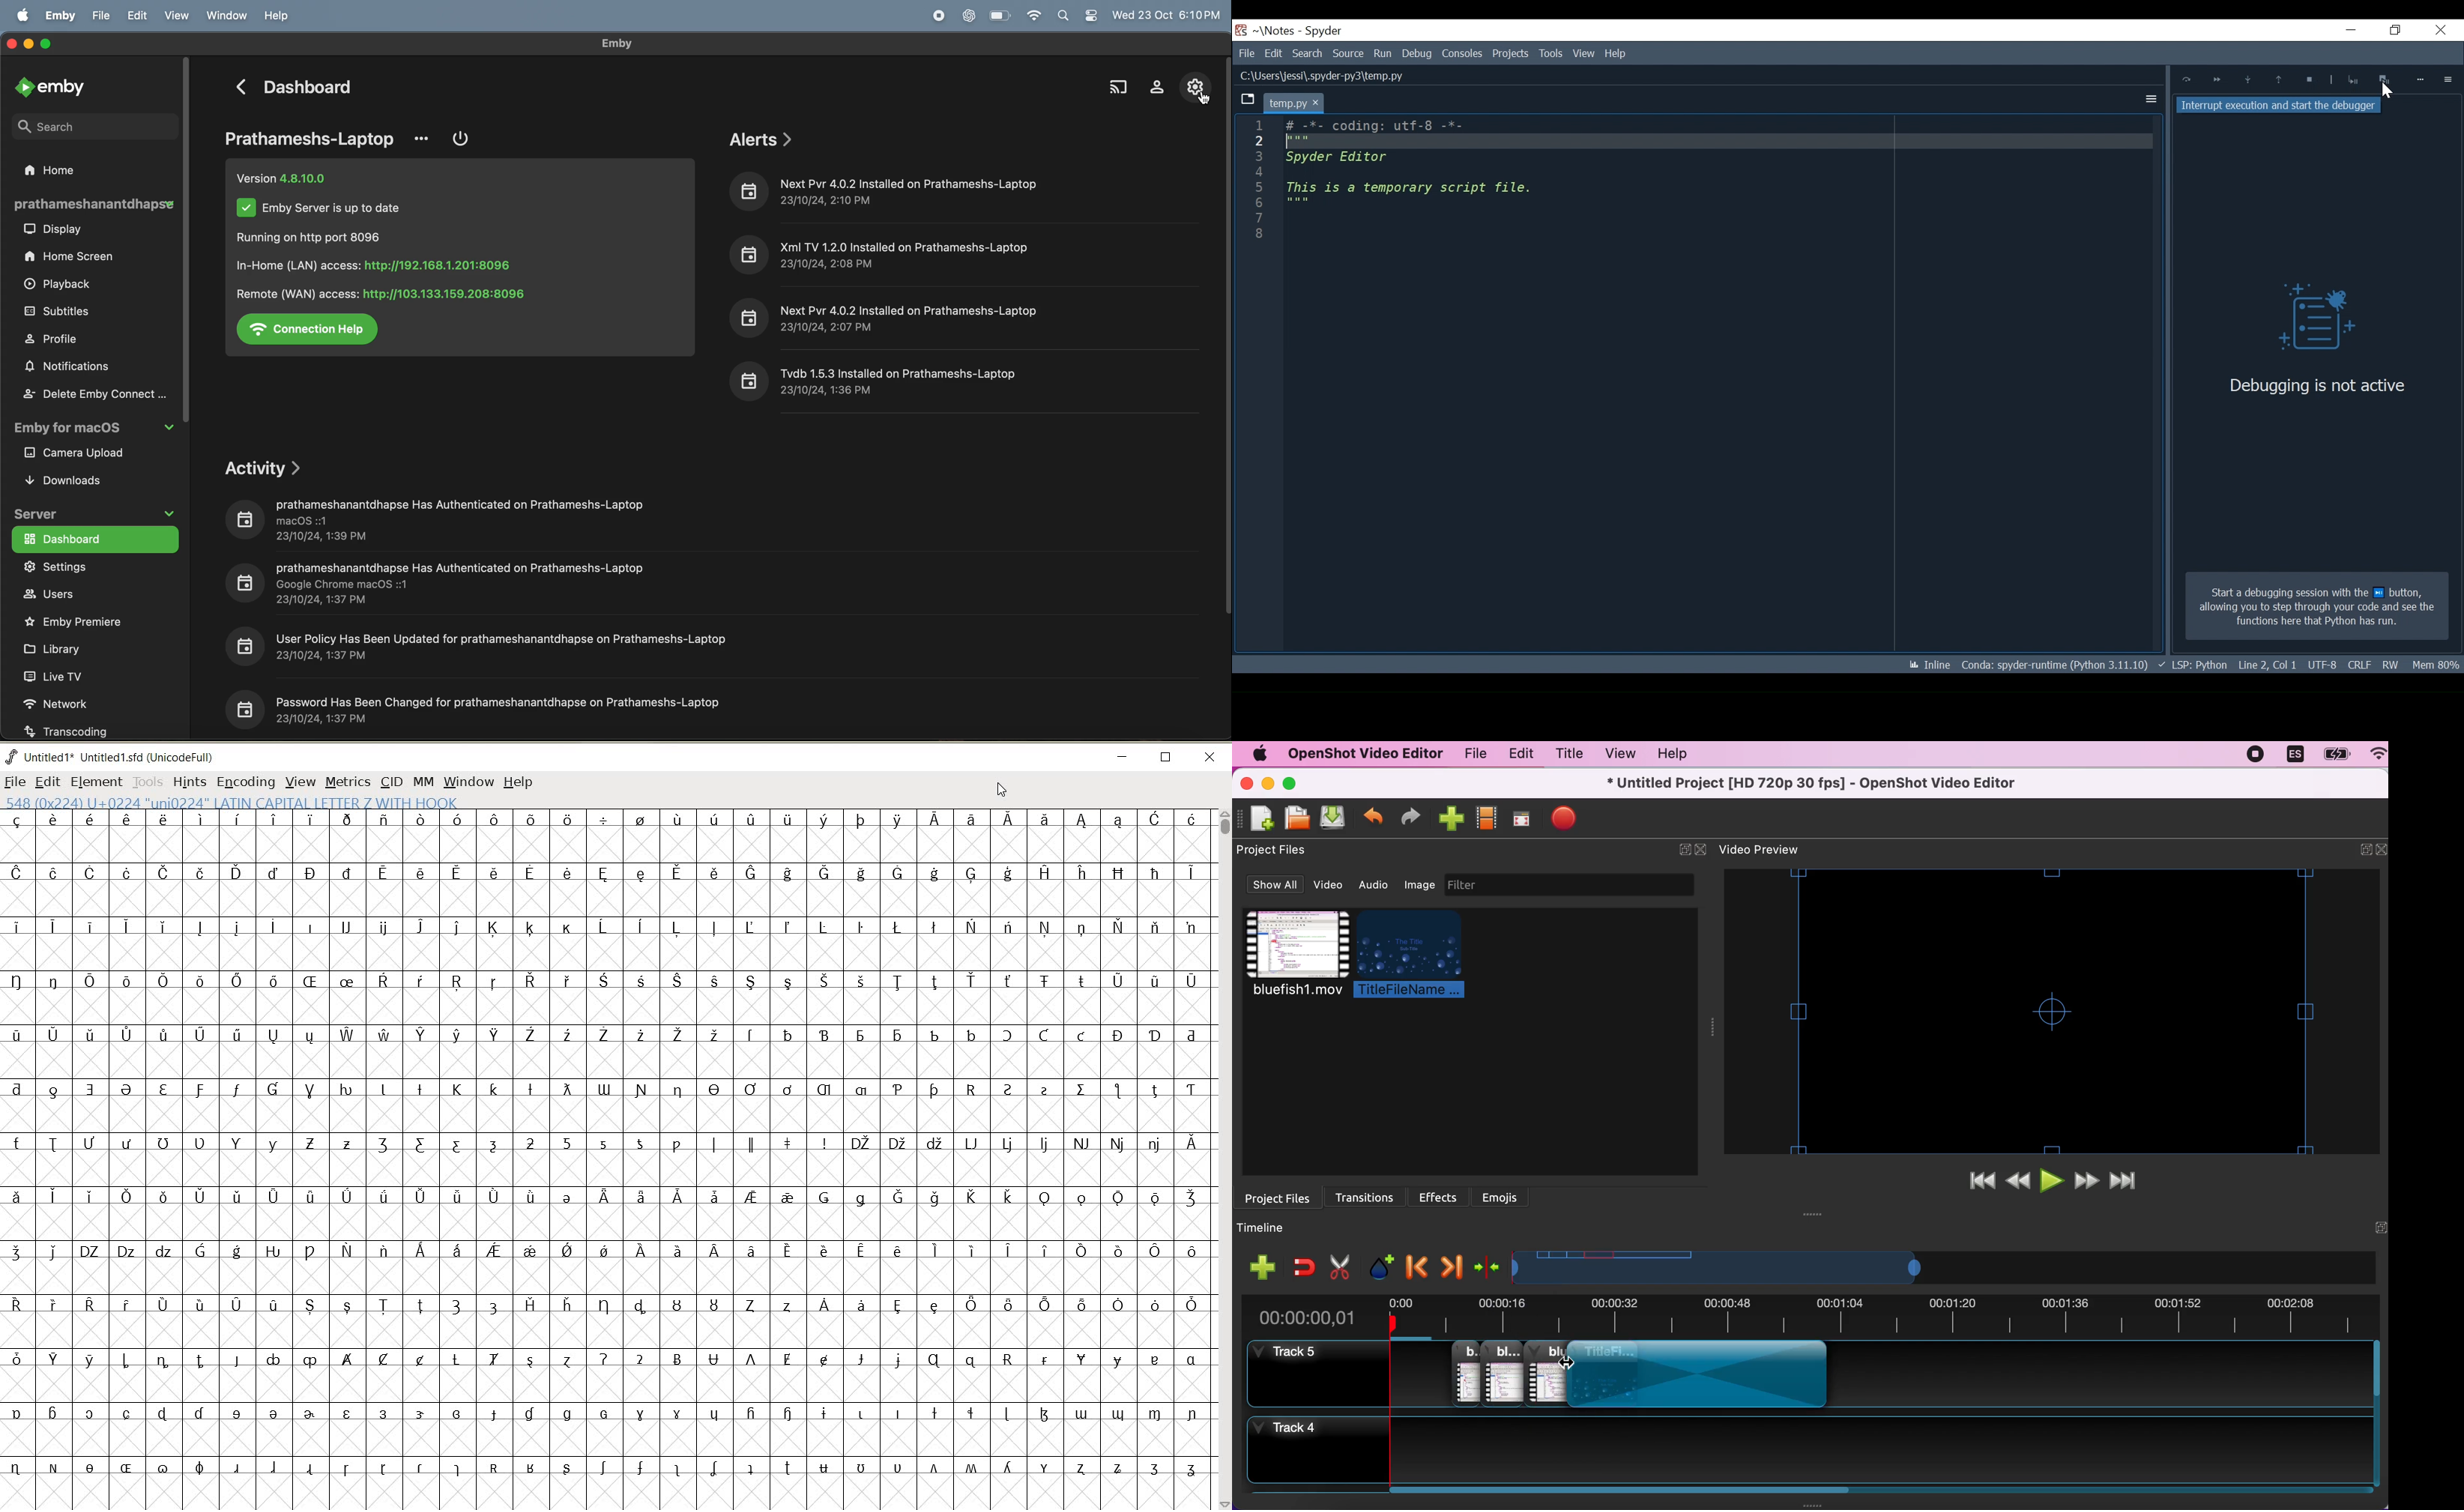 The image size is (2464, 1512). What do you see at coordinates (1256, 754) in the screenshot?
I see `mac logo` at bounding box center [1256, 754].